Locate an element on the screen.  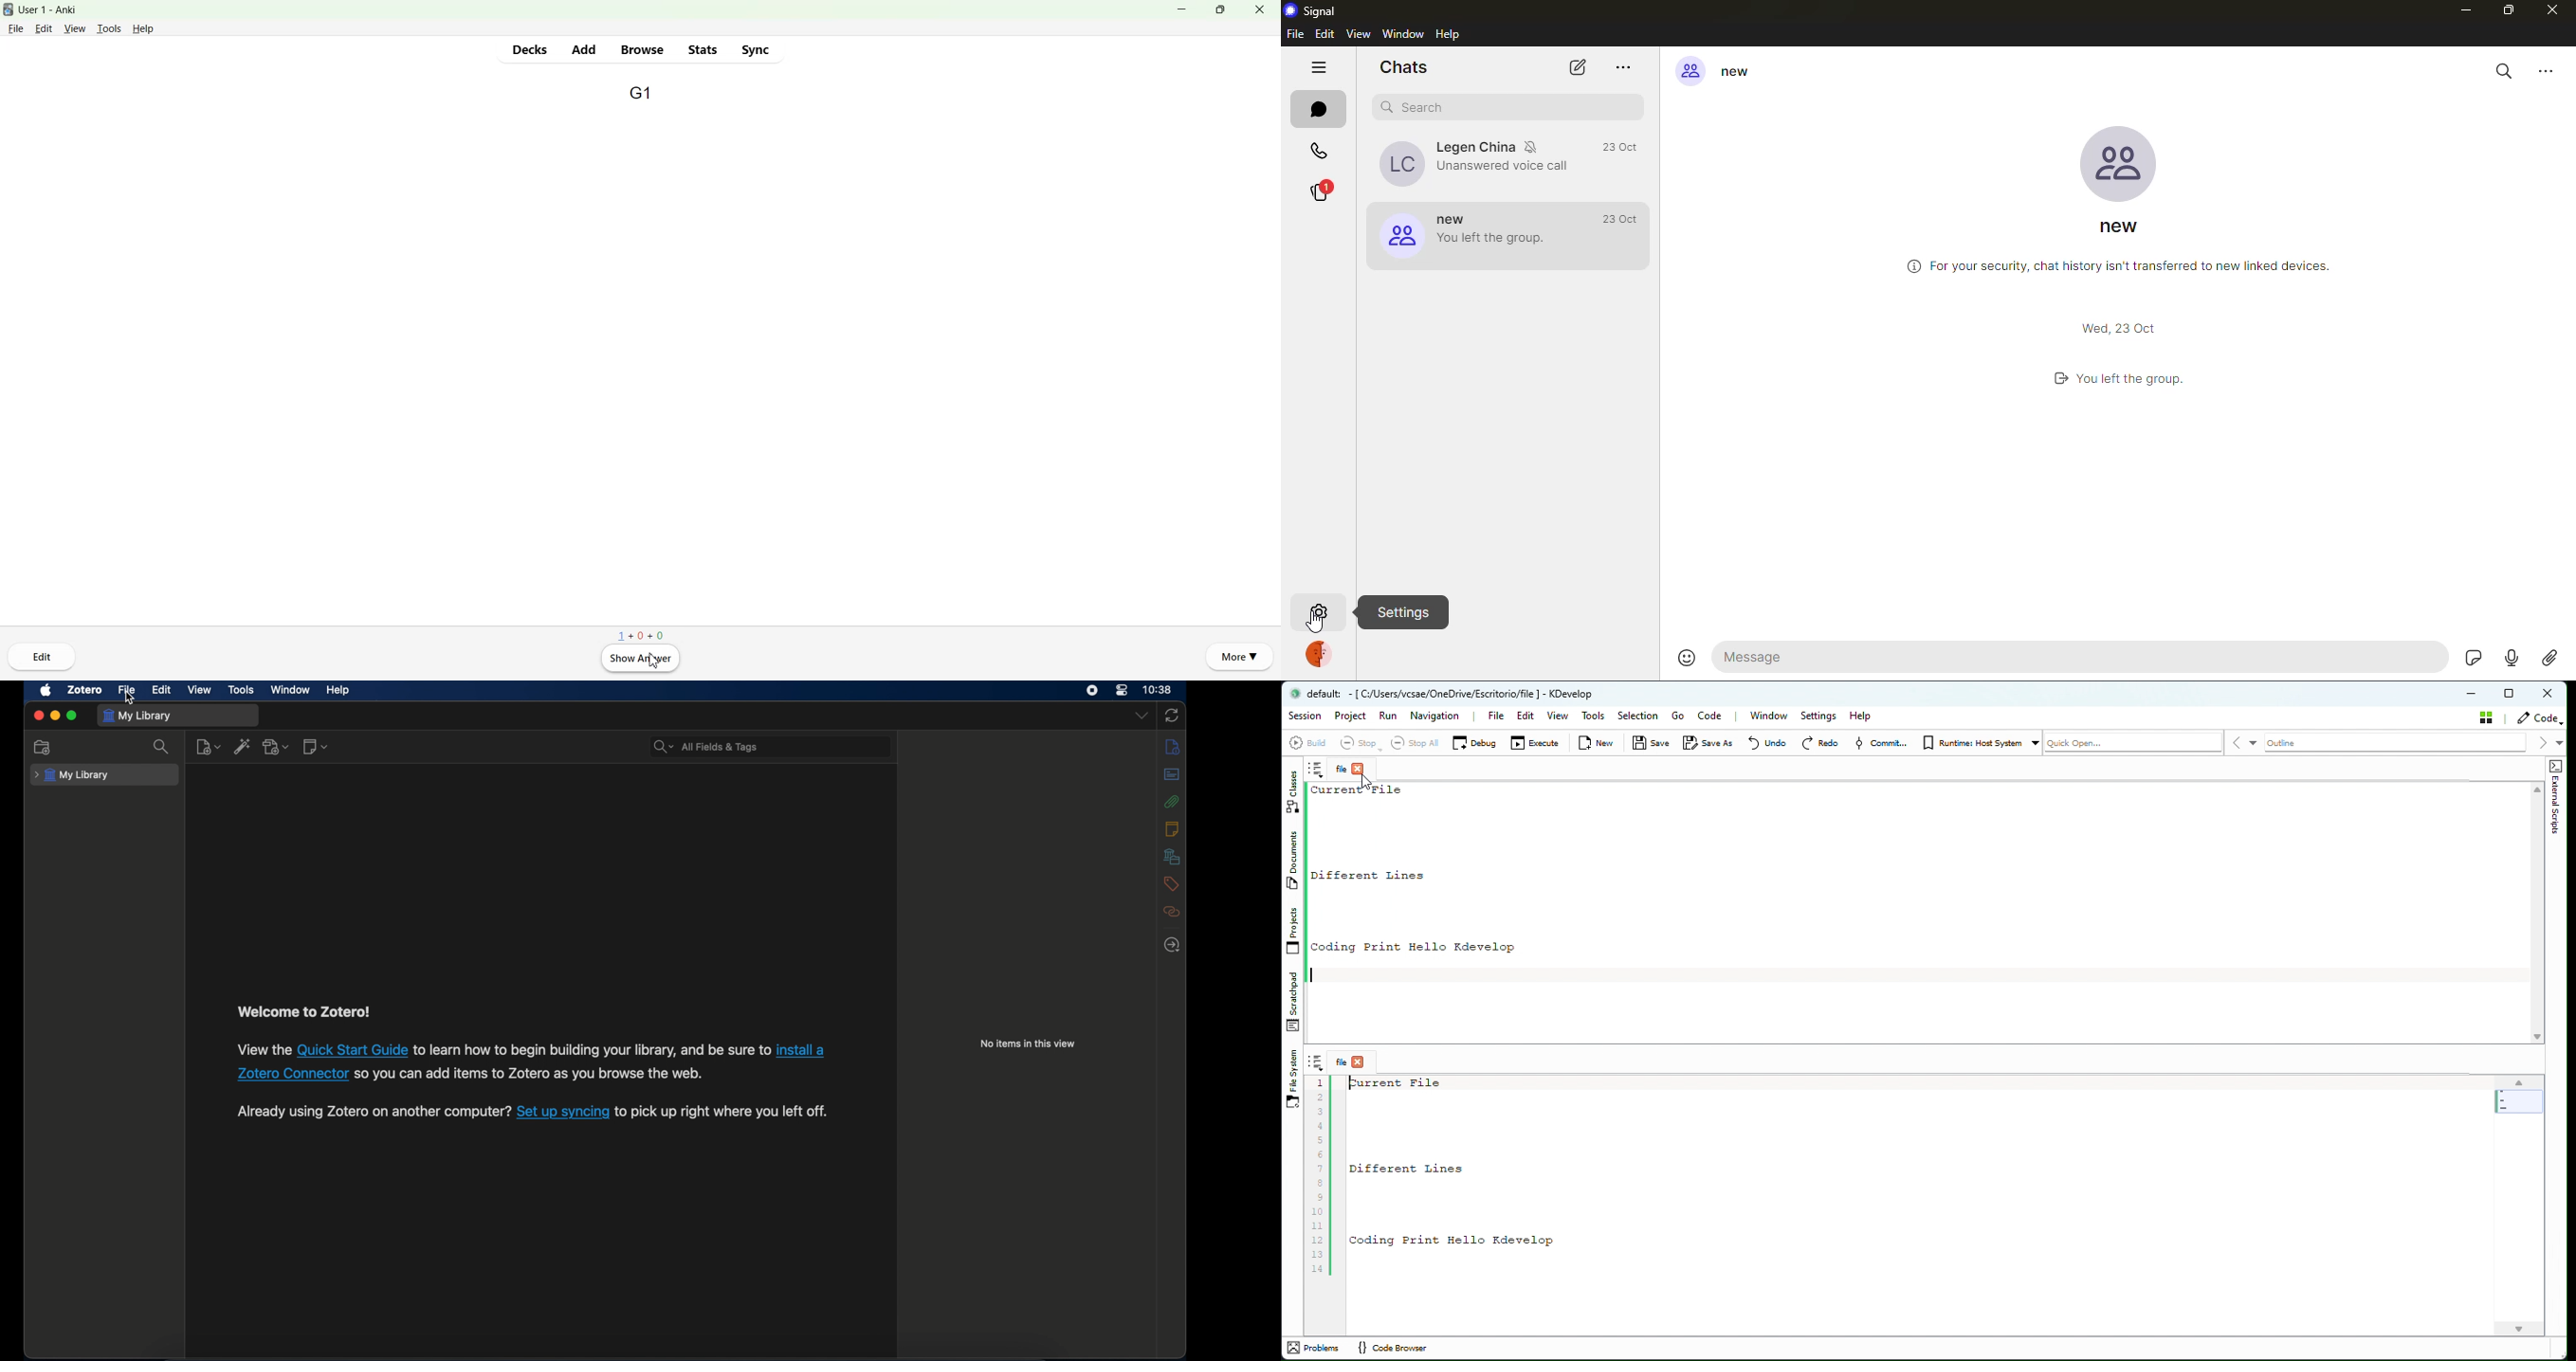
window is located at coordinates (1401, 33).